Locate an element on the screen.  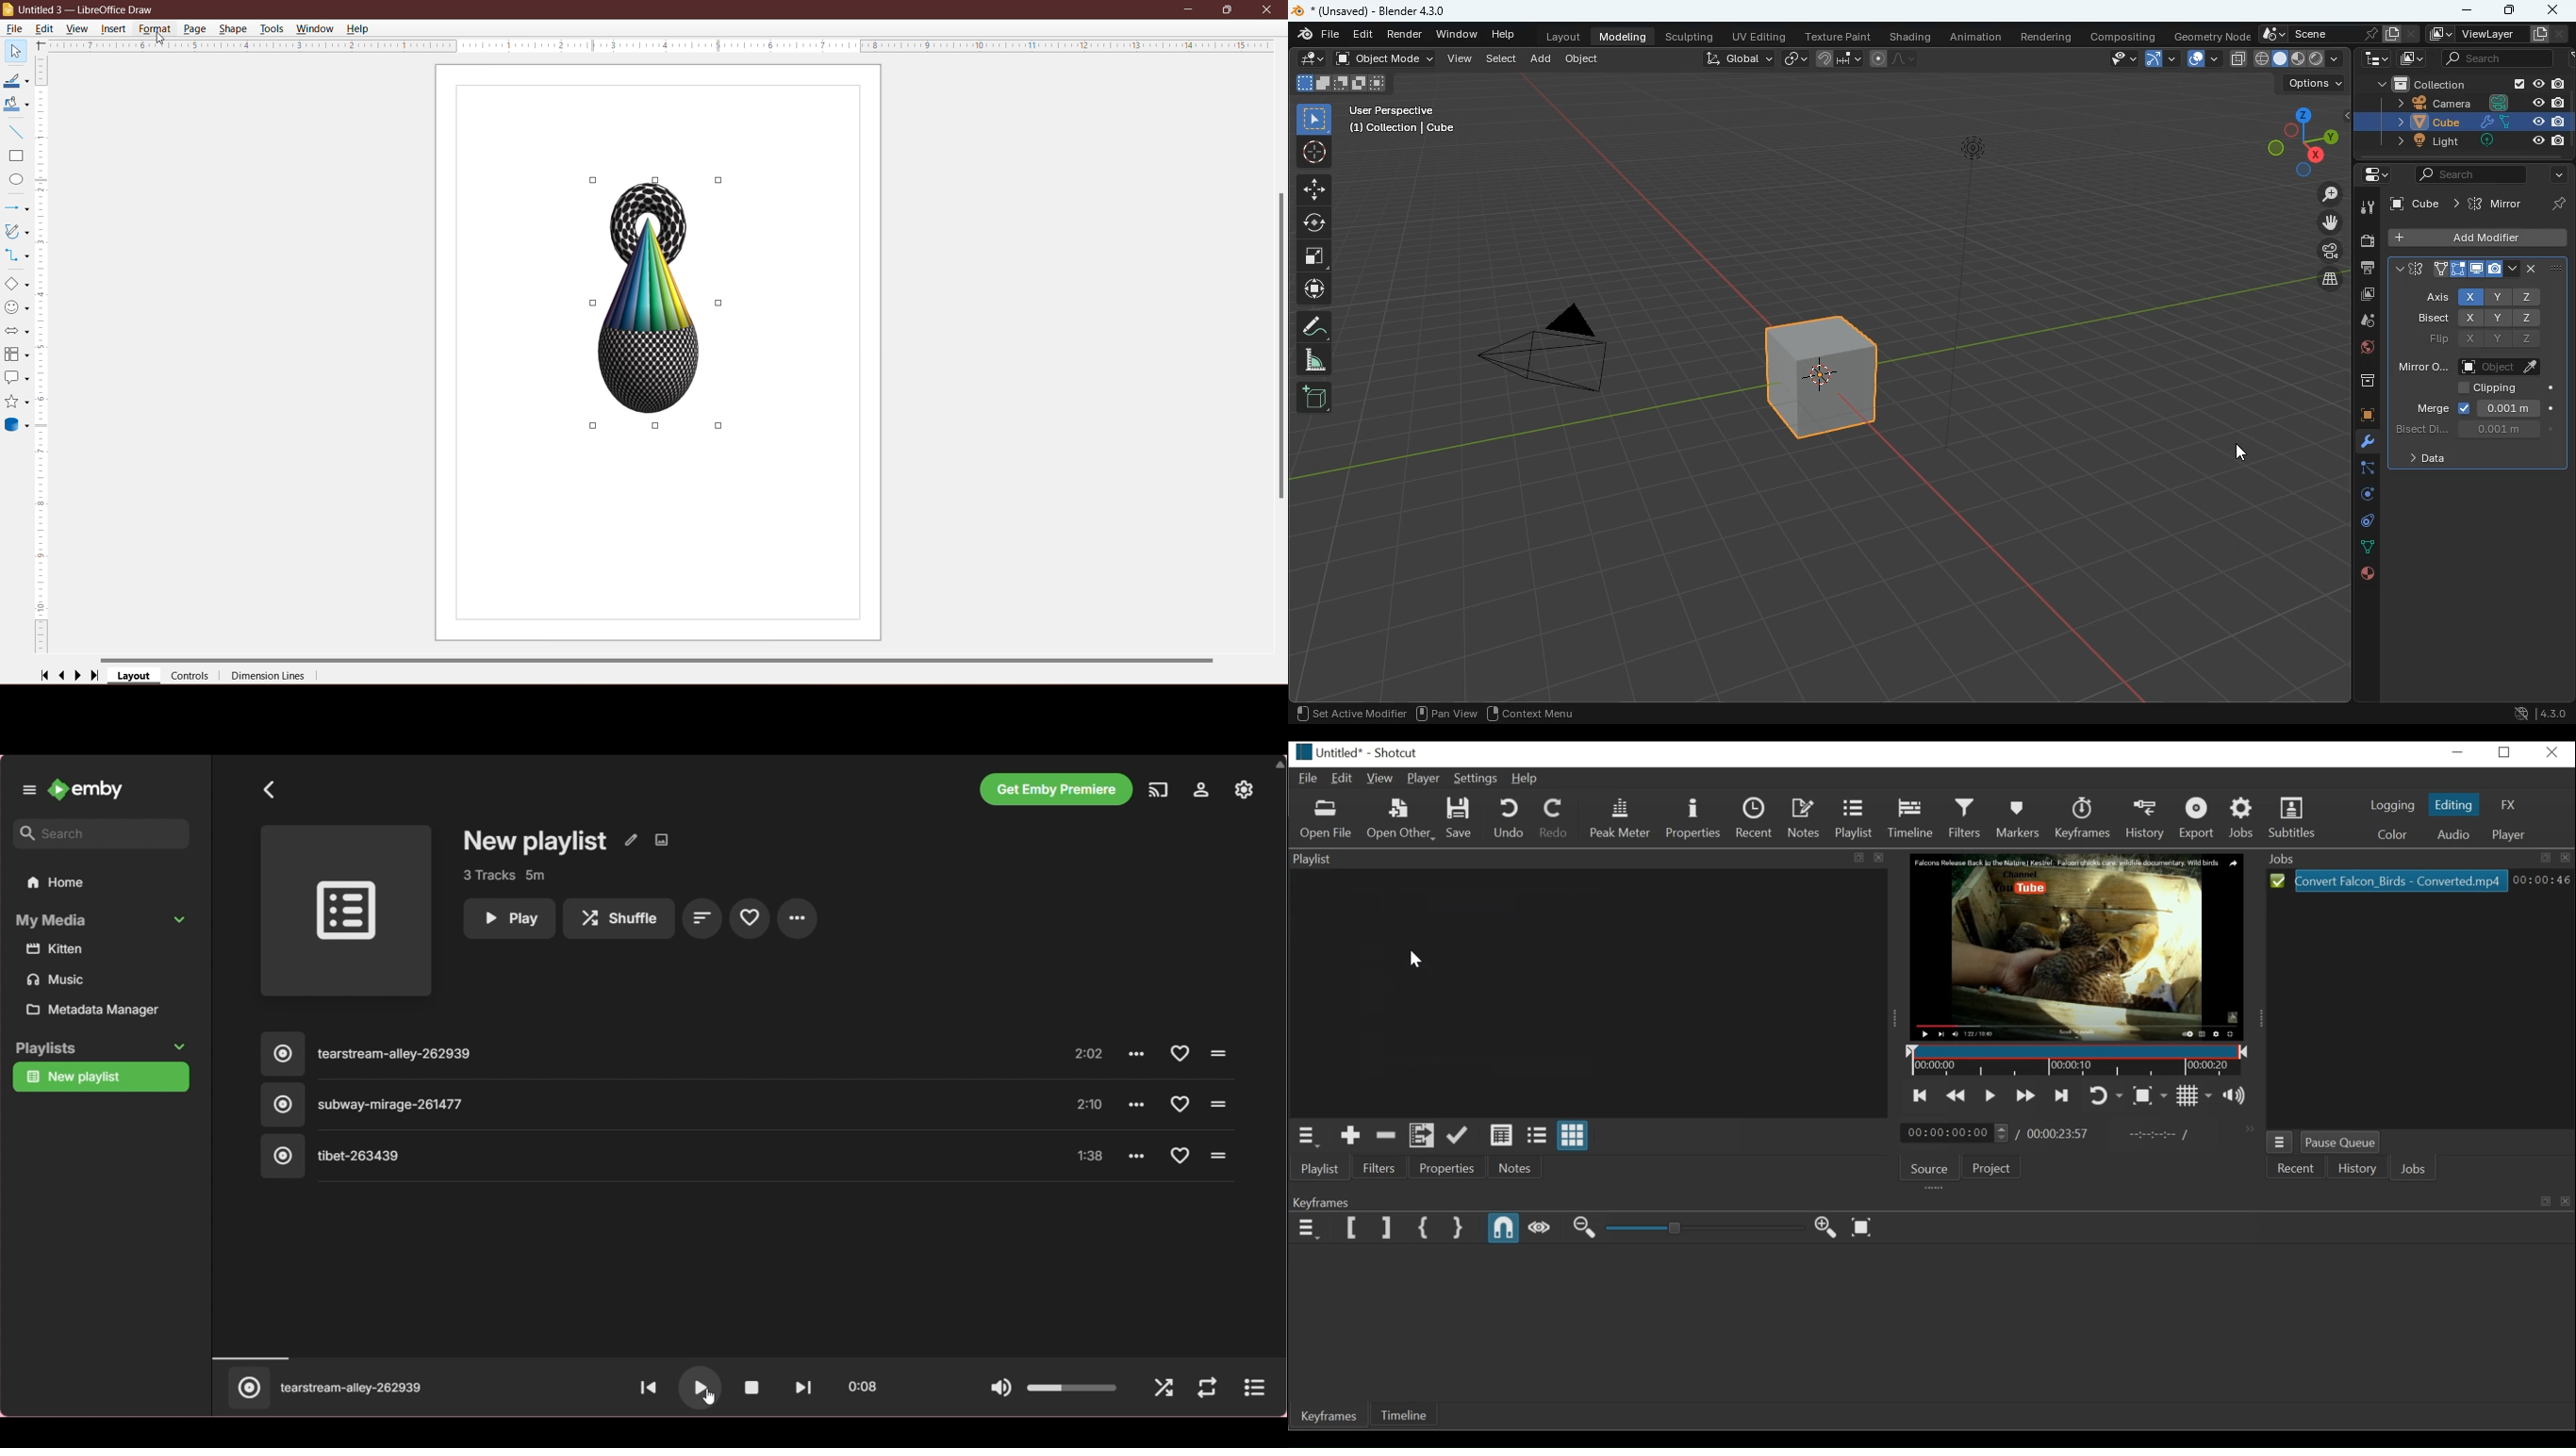
zoom is located at coordinates (2326, 195).